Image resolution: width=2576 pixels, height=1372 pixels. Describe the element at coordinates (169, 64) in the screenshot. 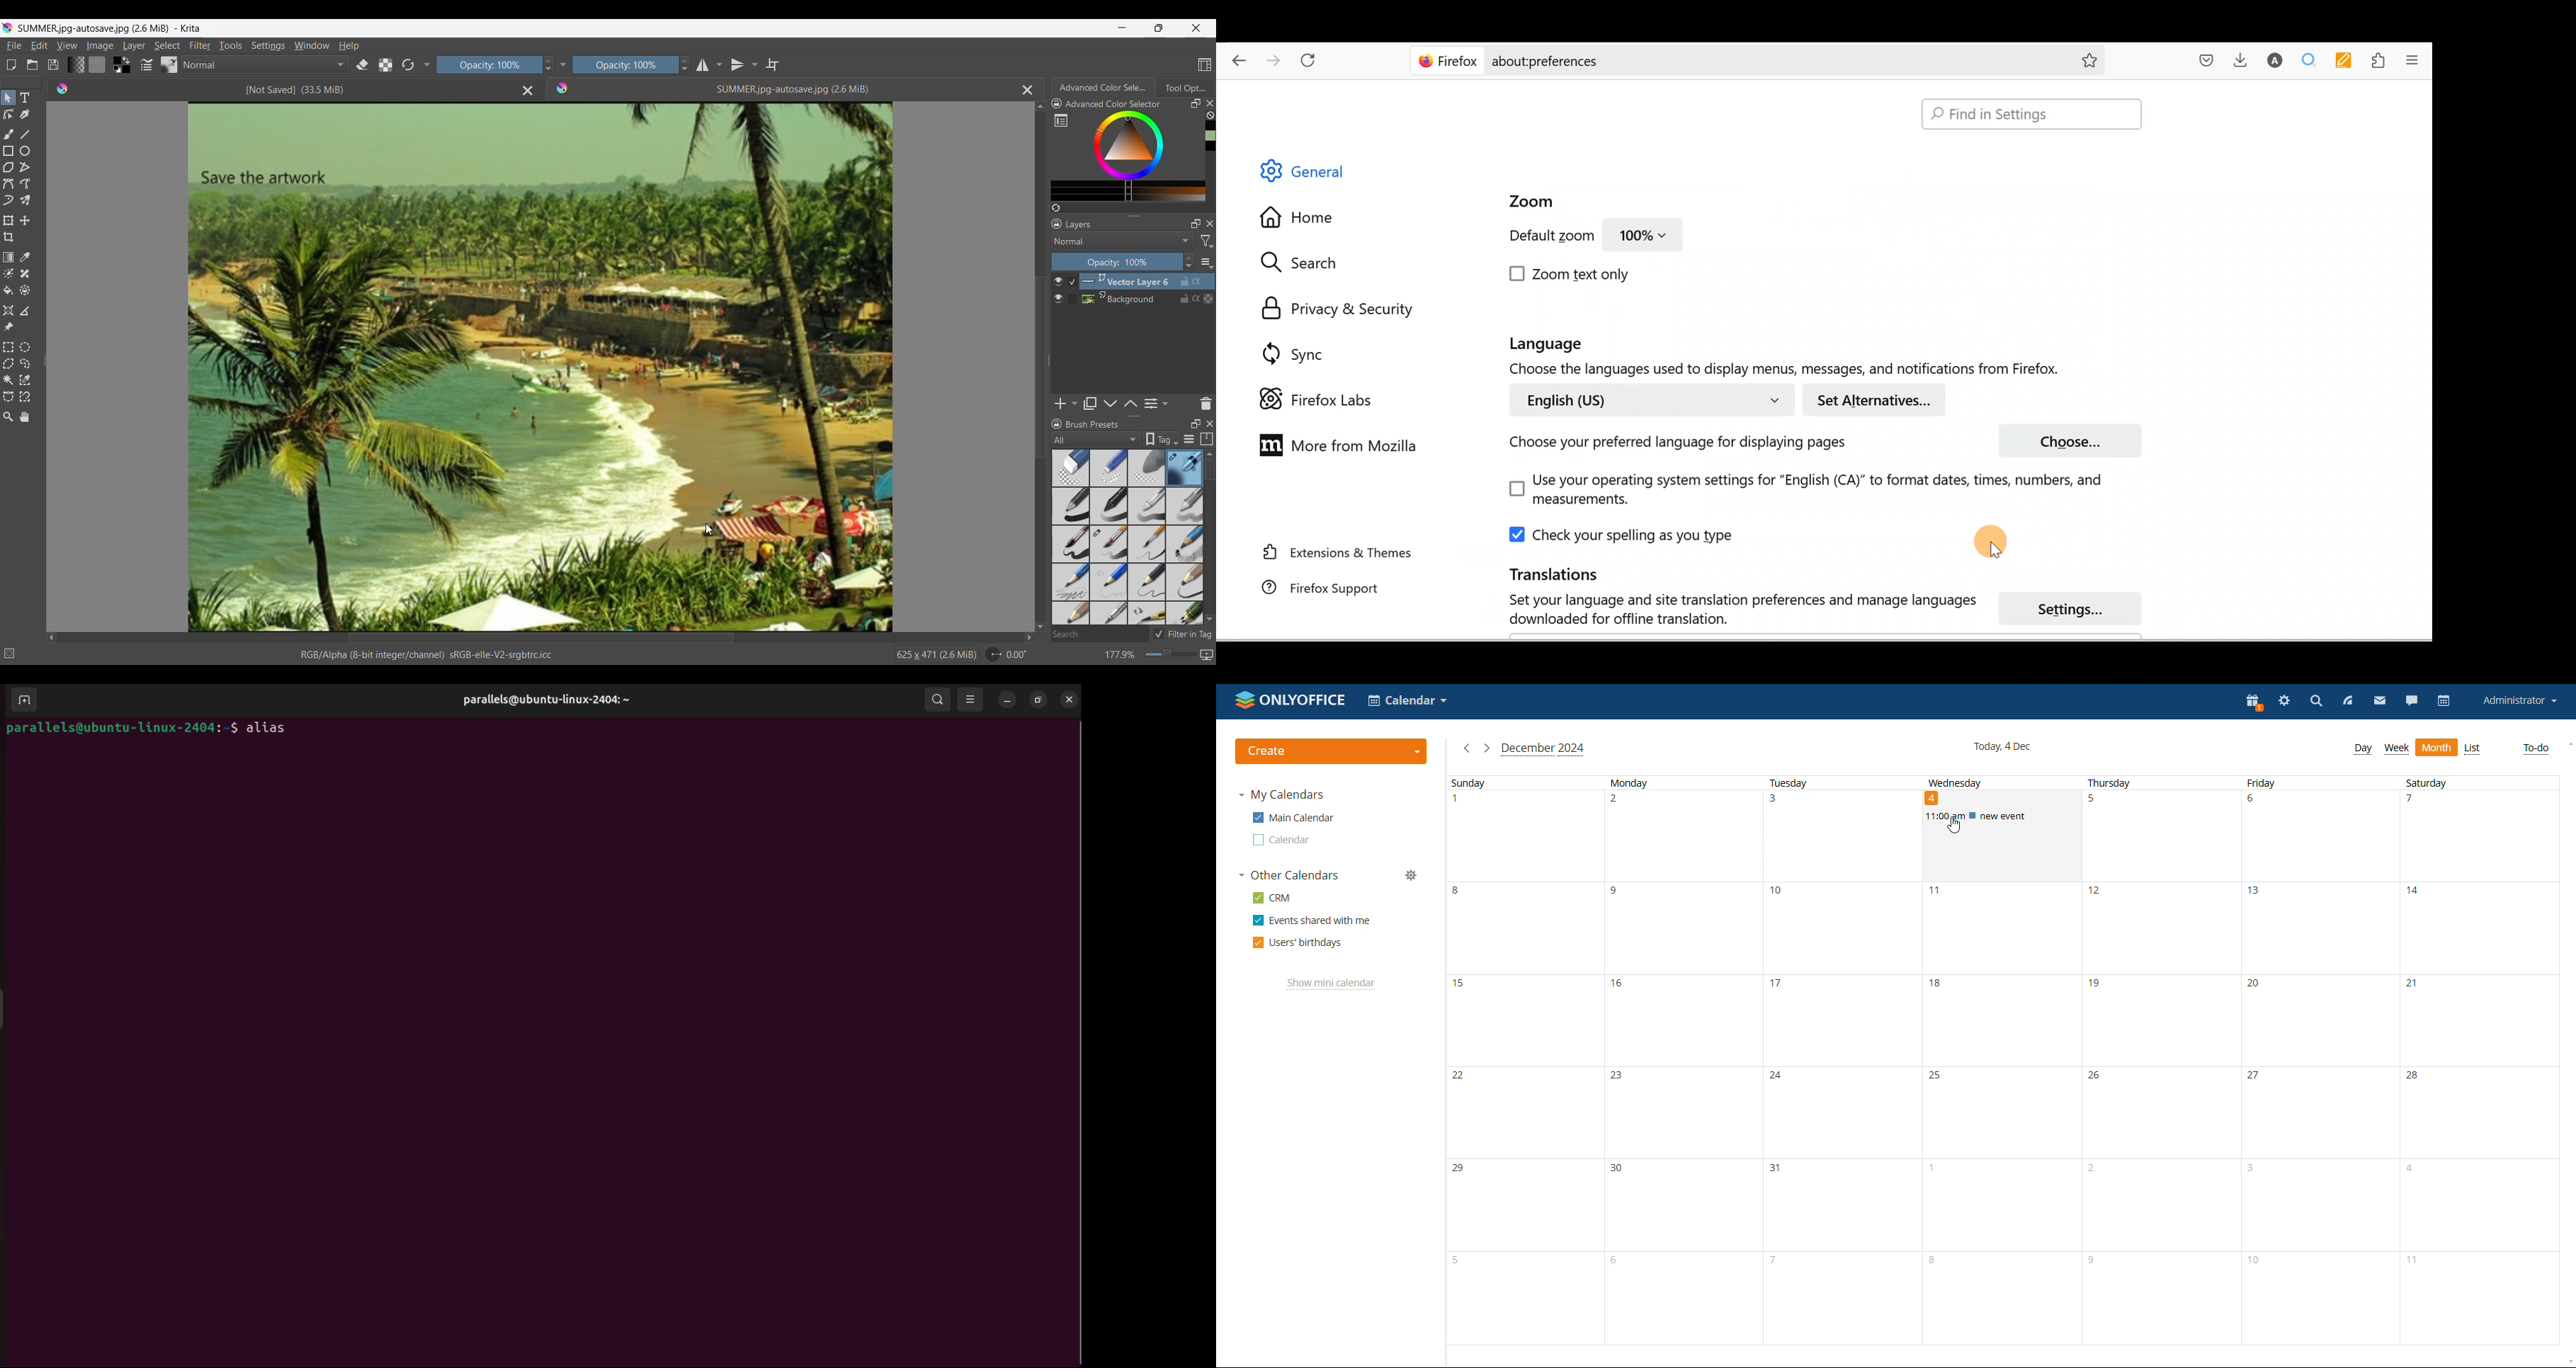

I see `Choose brush preset` at that location.